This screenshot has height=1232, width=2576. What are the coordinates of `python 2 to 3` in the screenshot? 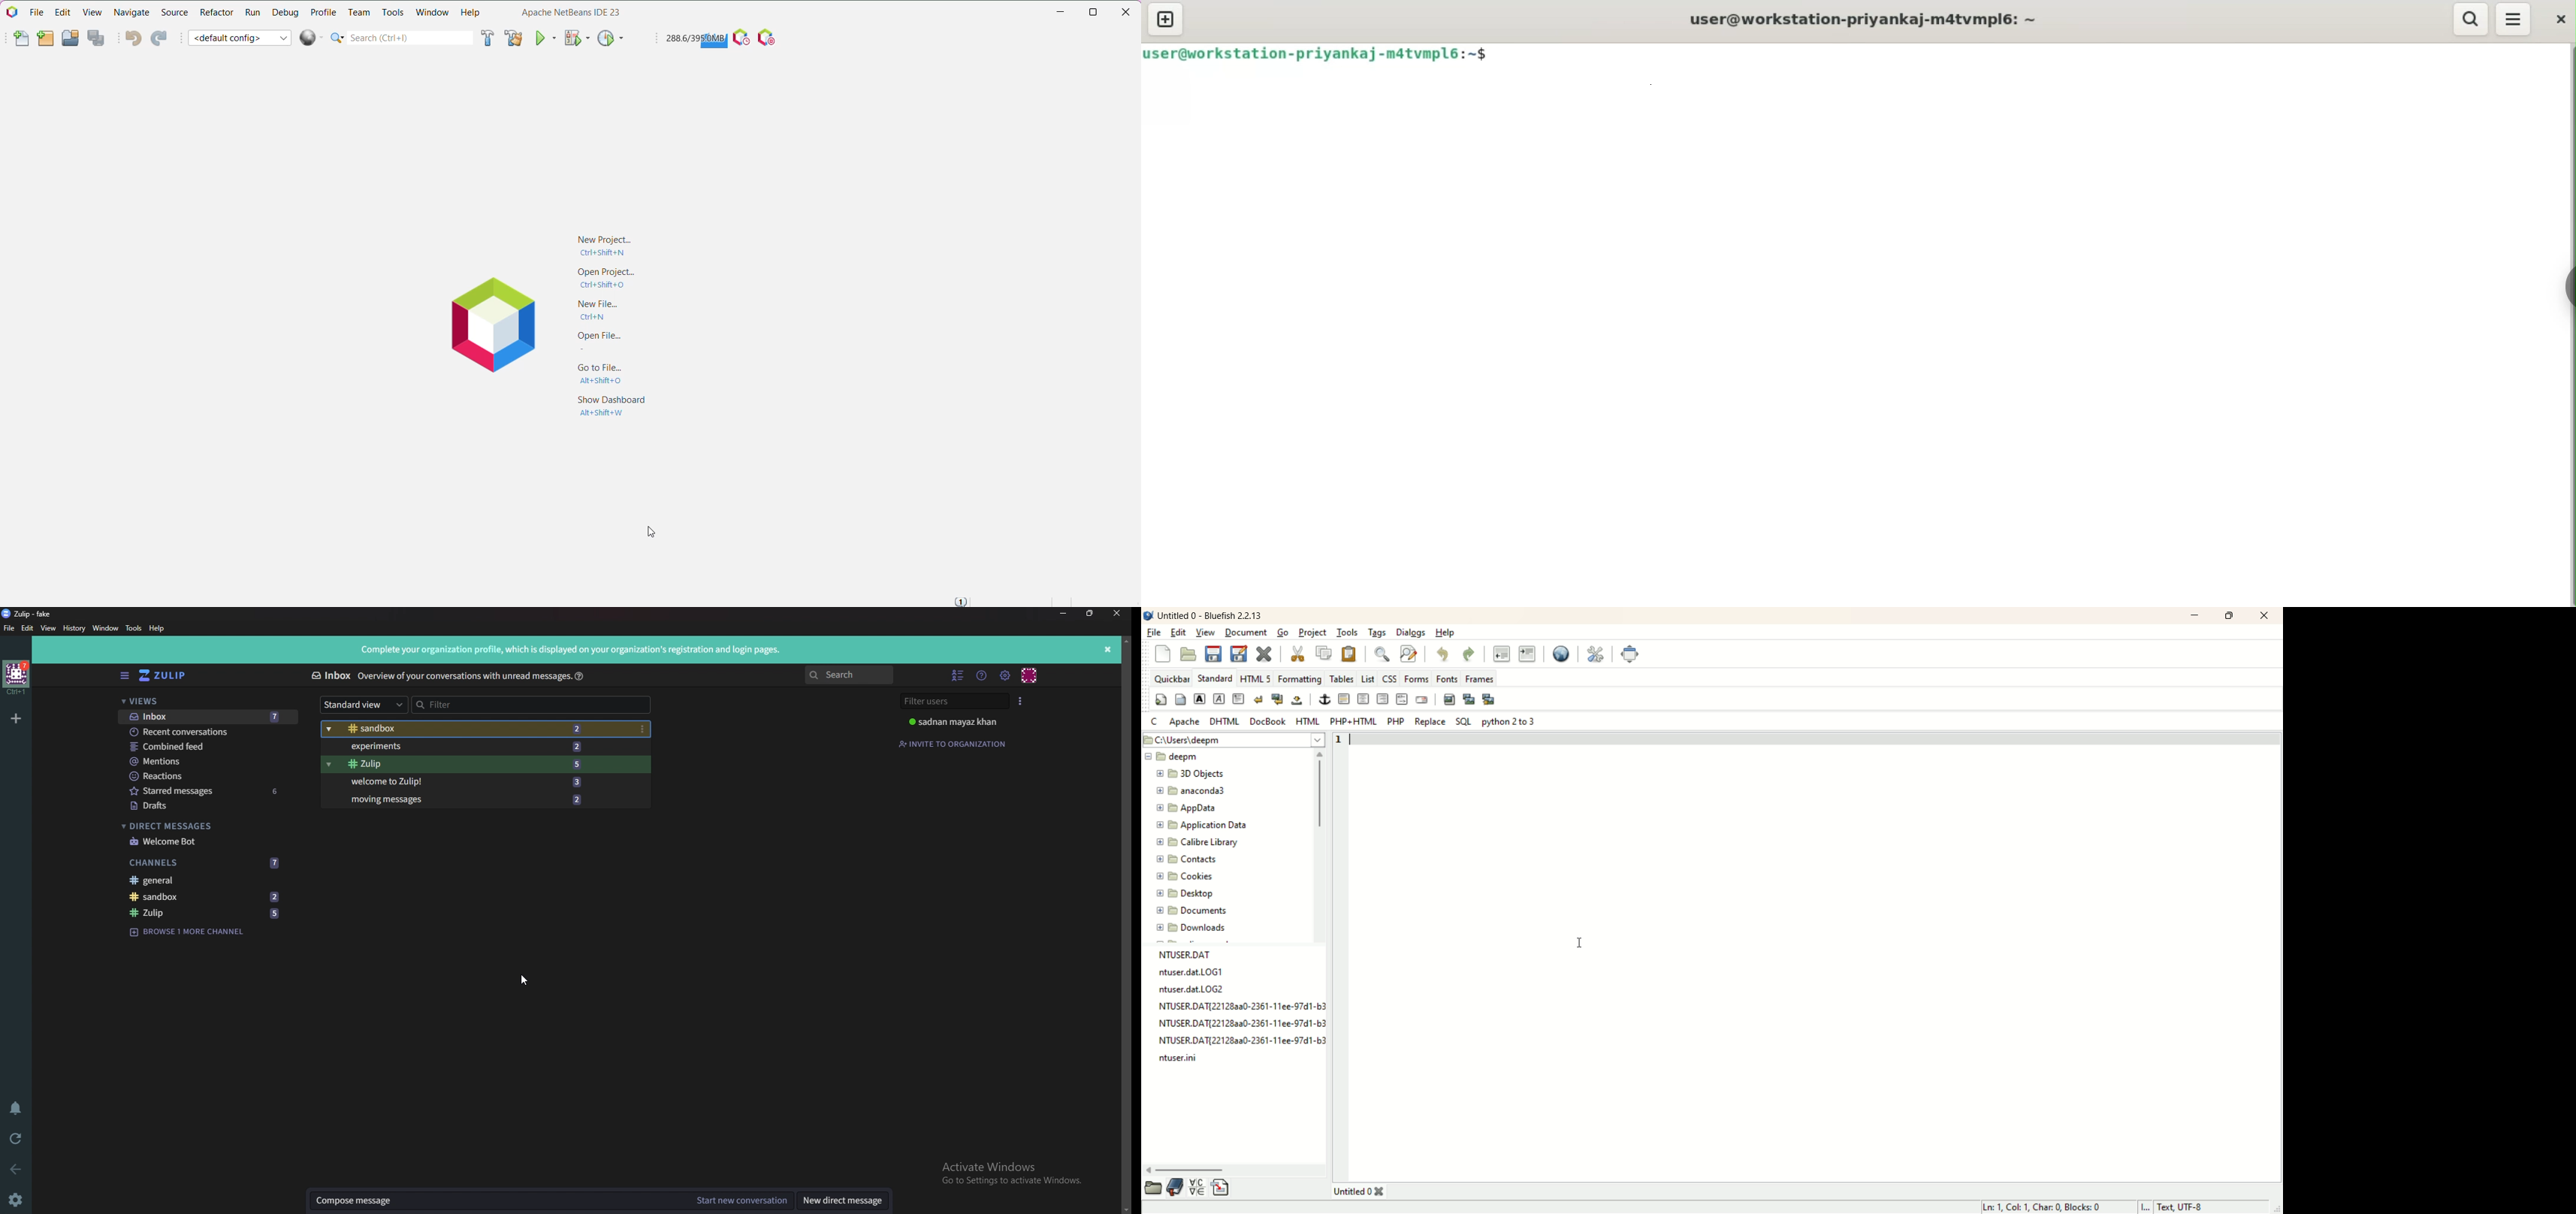 It's located at (1509, 720).